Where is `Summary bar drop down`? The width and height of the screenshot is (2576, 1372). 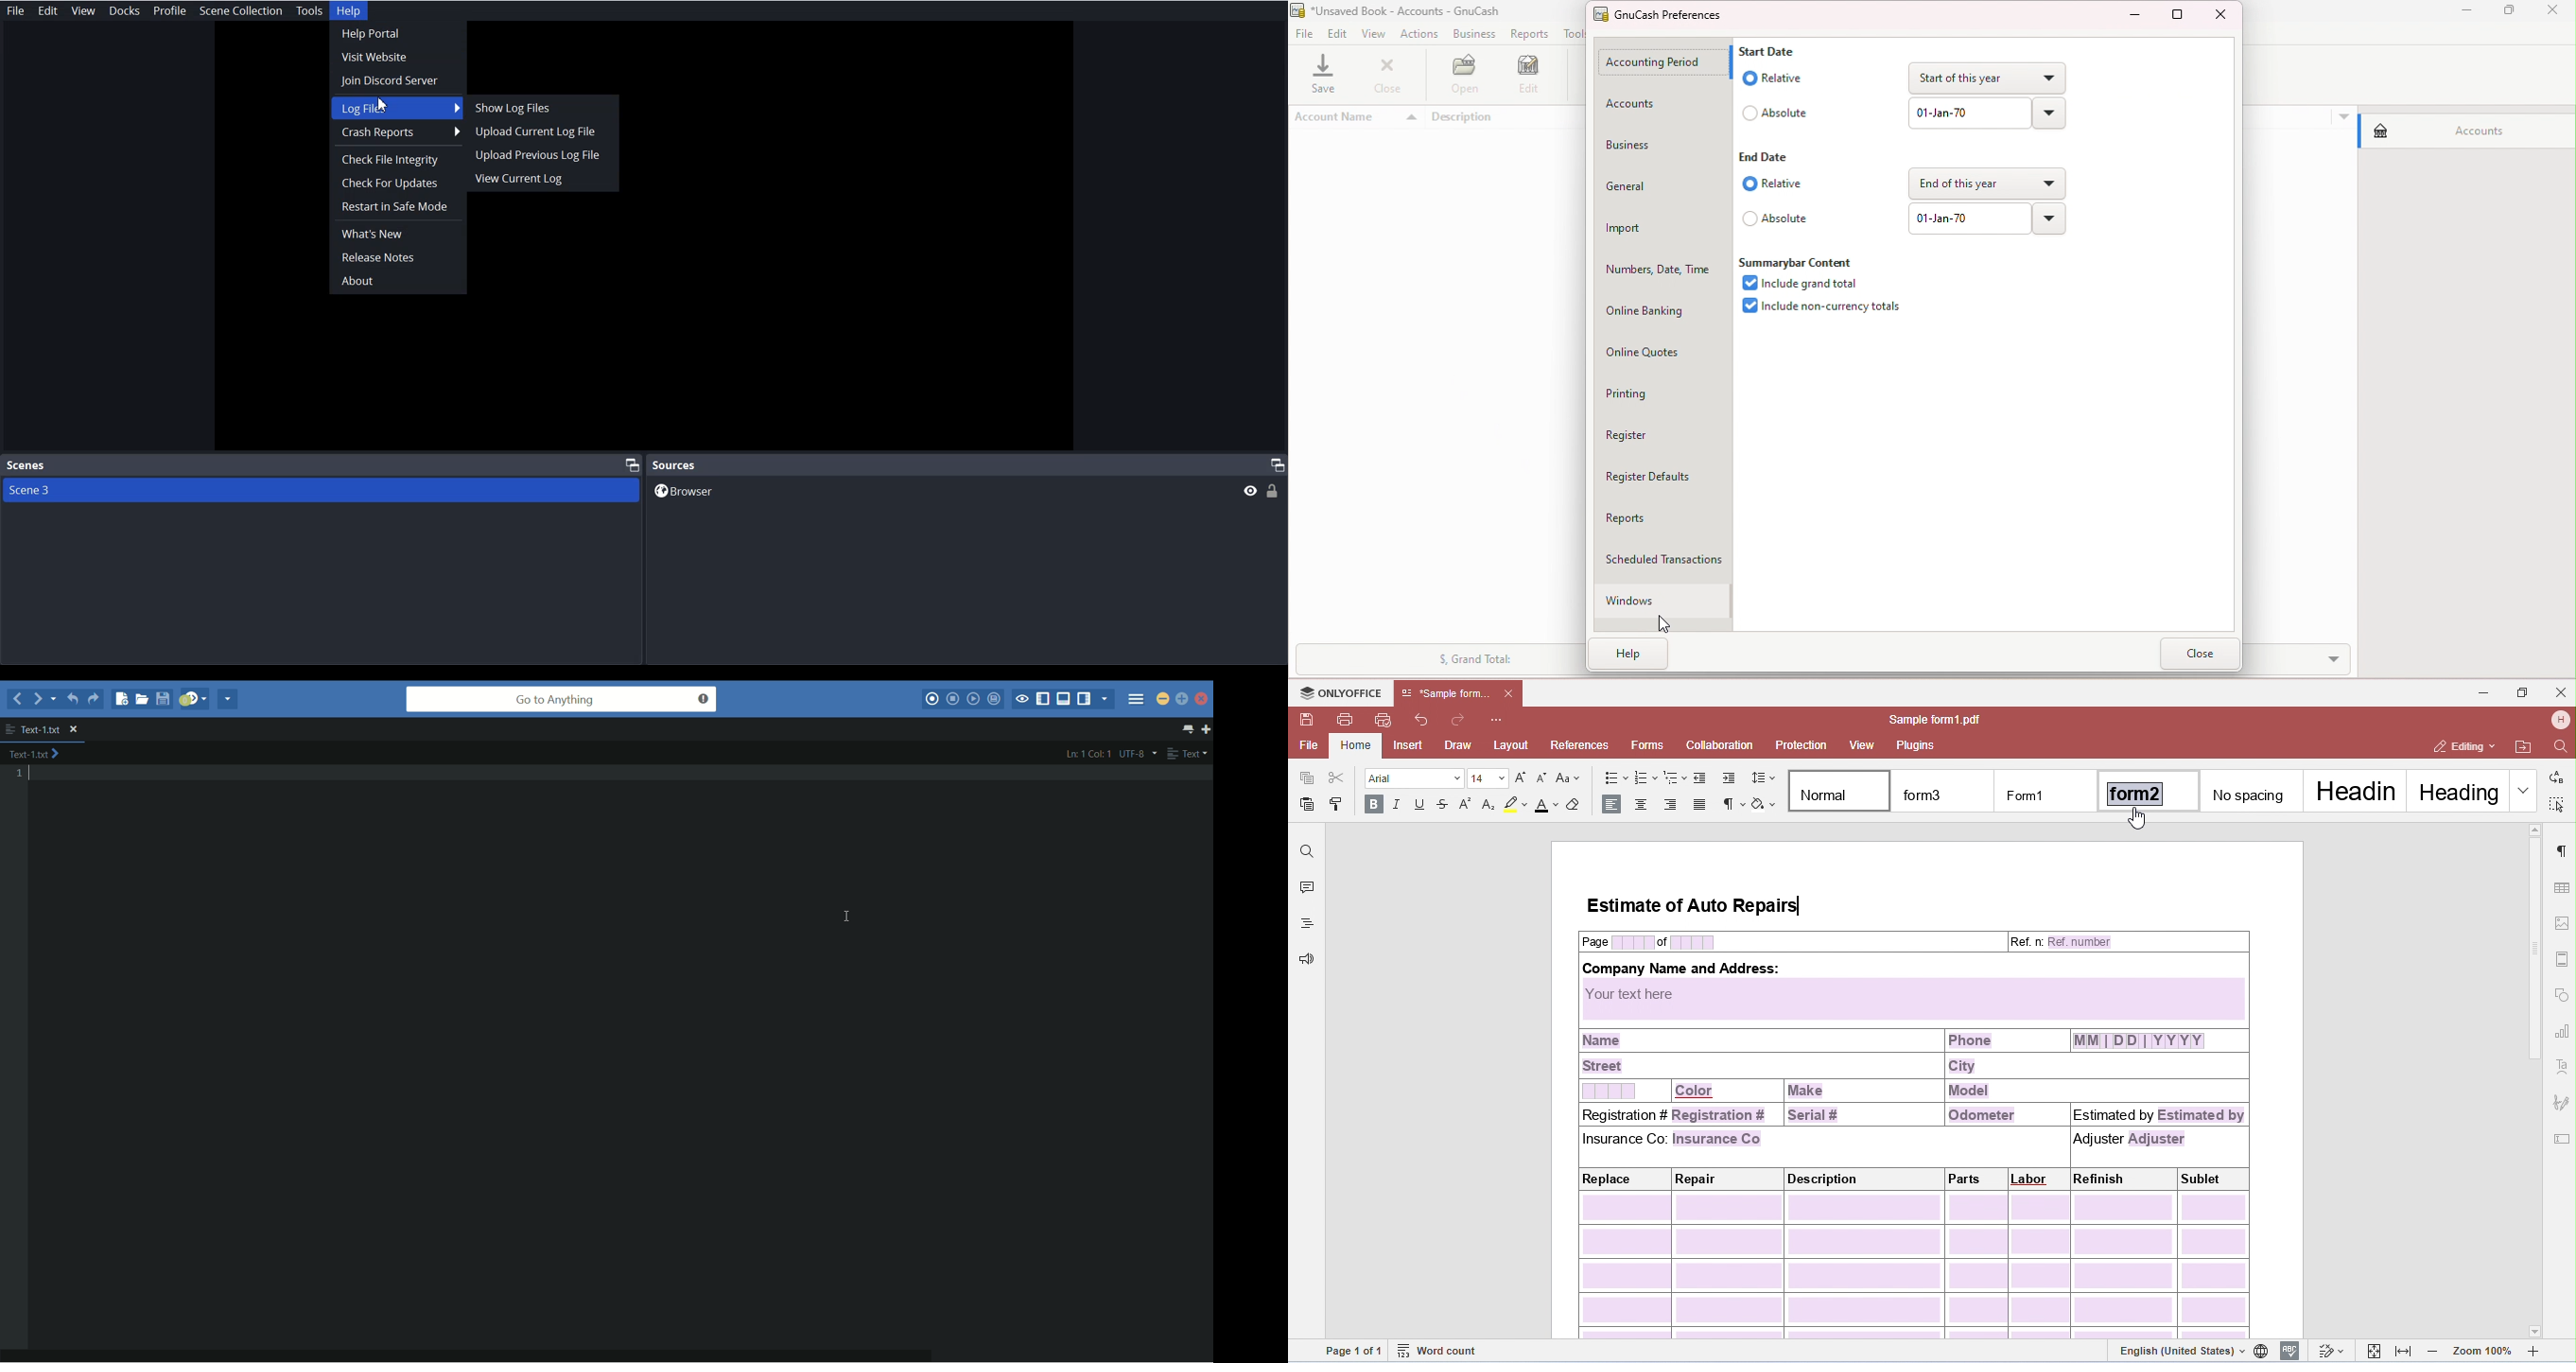 Summary bar drop down is located at coordinates (1433, 663).